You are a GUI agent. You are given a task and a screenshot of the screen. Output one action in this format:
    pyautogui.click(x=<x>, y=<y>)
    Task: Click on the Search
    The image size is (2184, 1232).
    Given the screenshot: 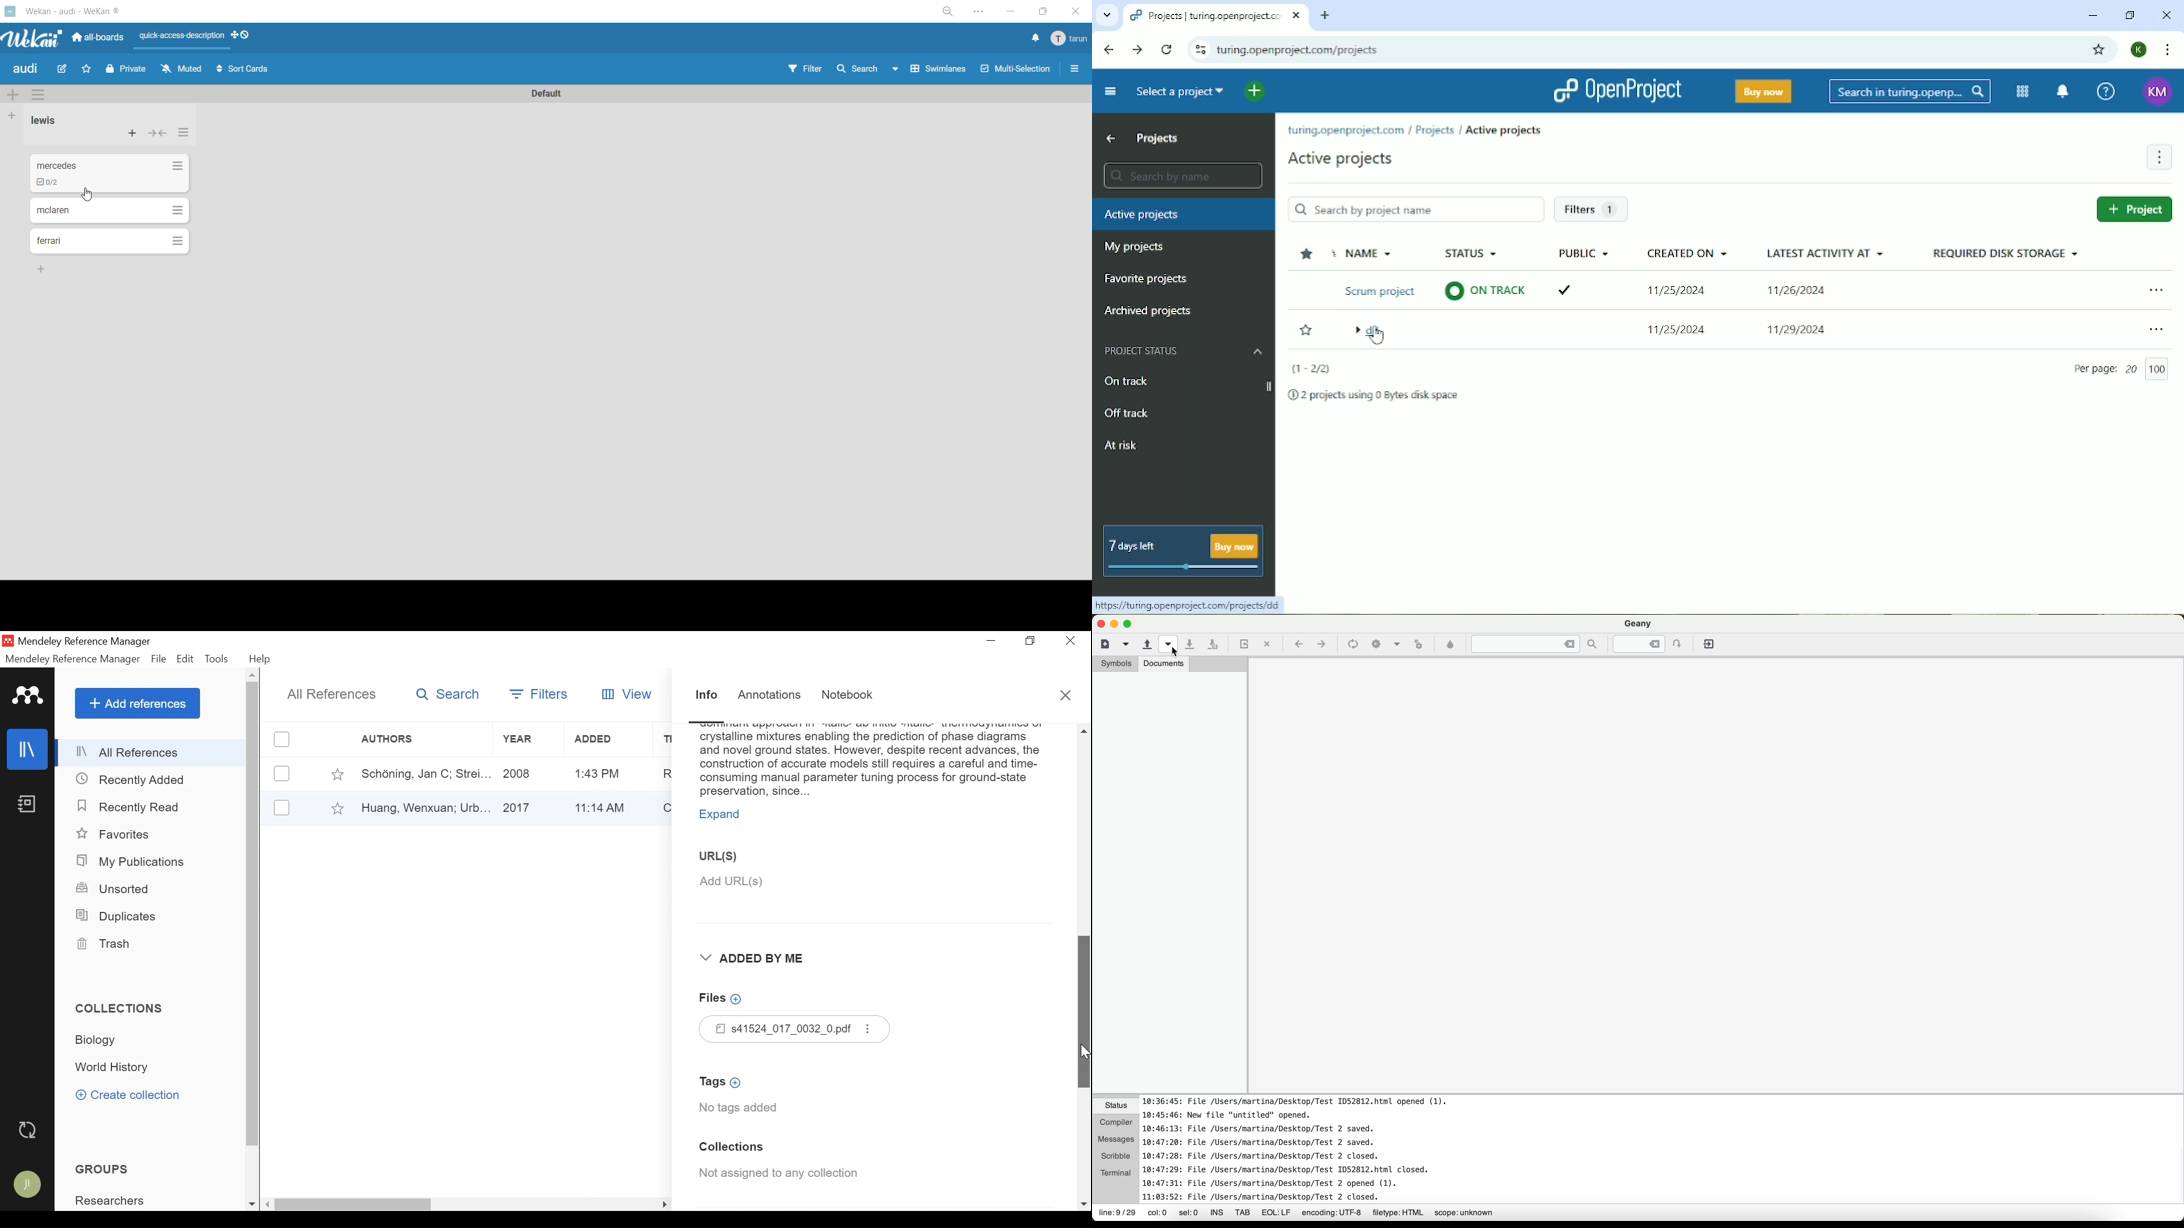 What is the action you would take?
    pyautogui.click(x=449, y=694)
    